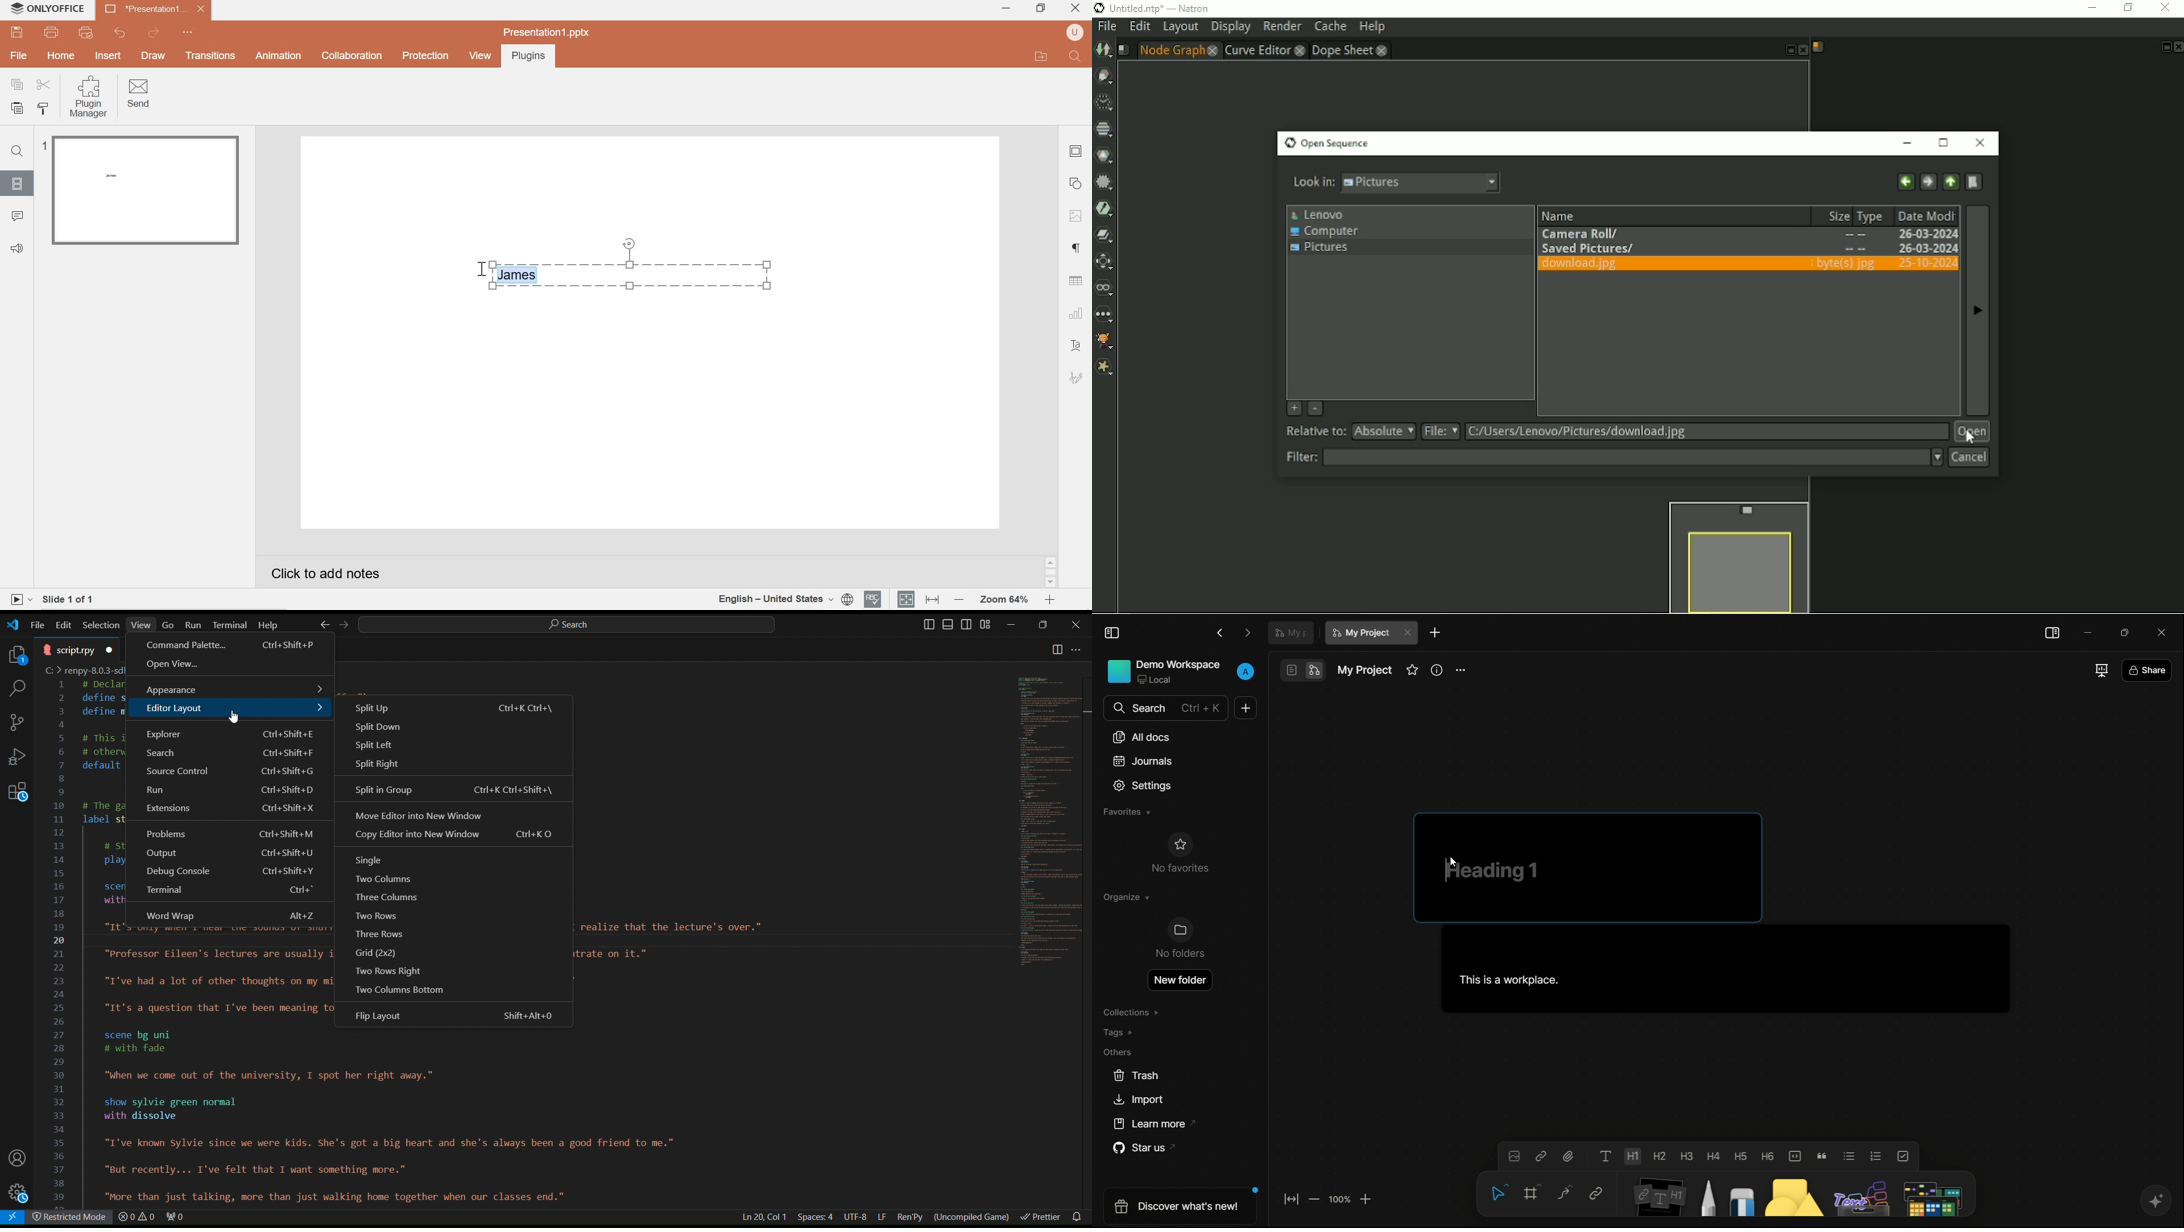 The height and width of the screenshot is (1232, 2184). I want to click on Move Editor into New Window, so click(456, 816).